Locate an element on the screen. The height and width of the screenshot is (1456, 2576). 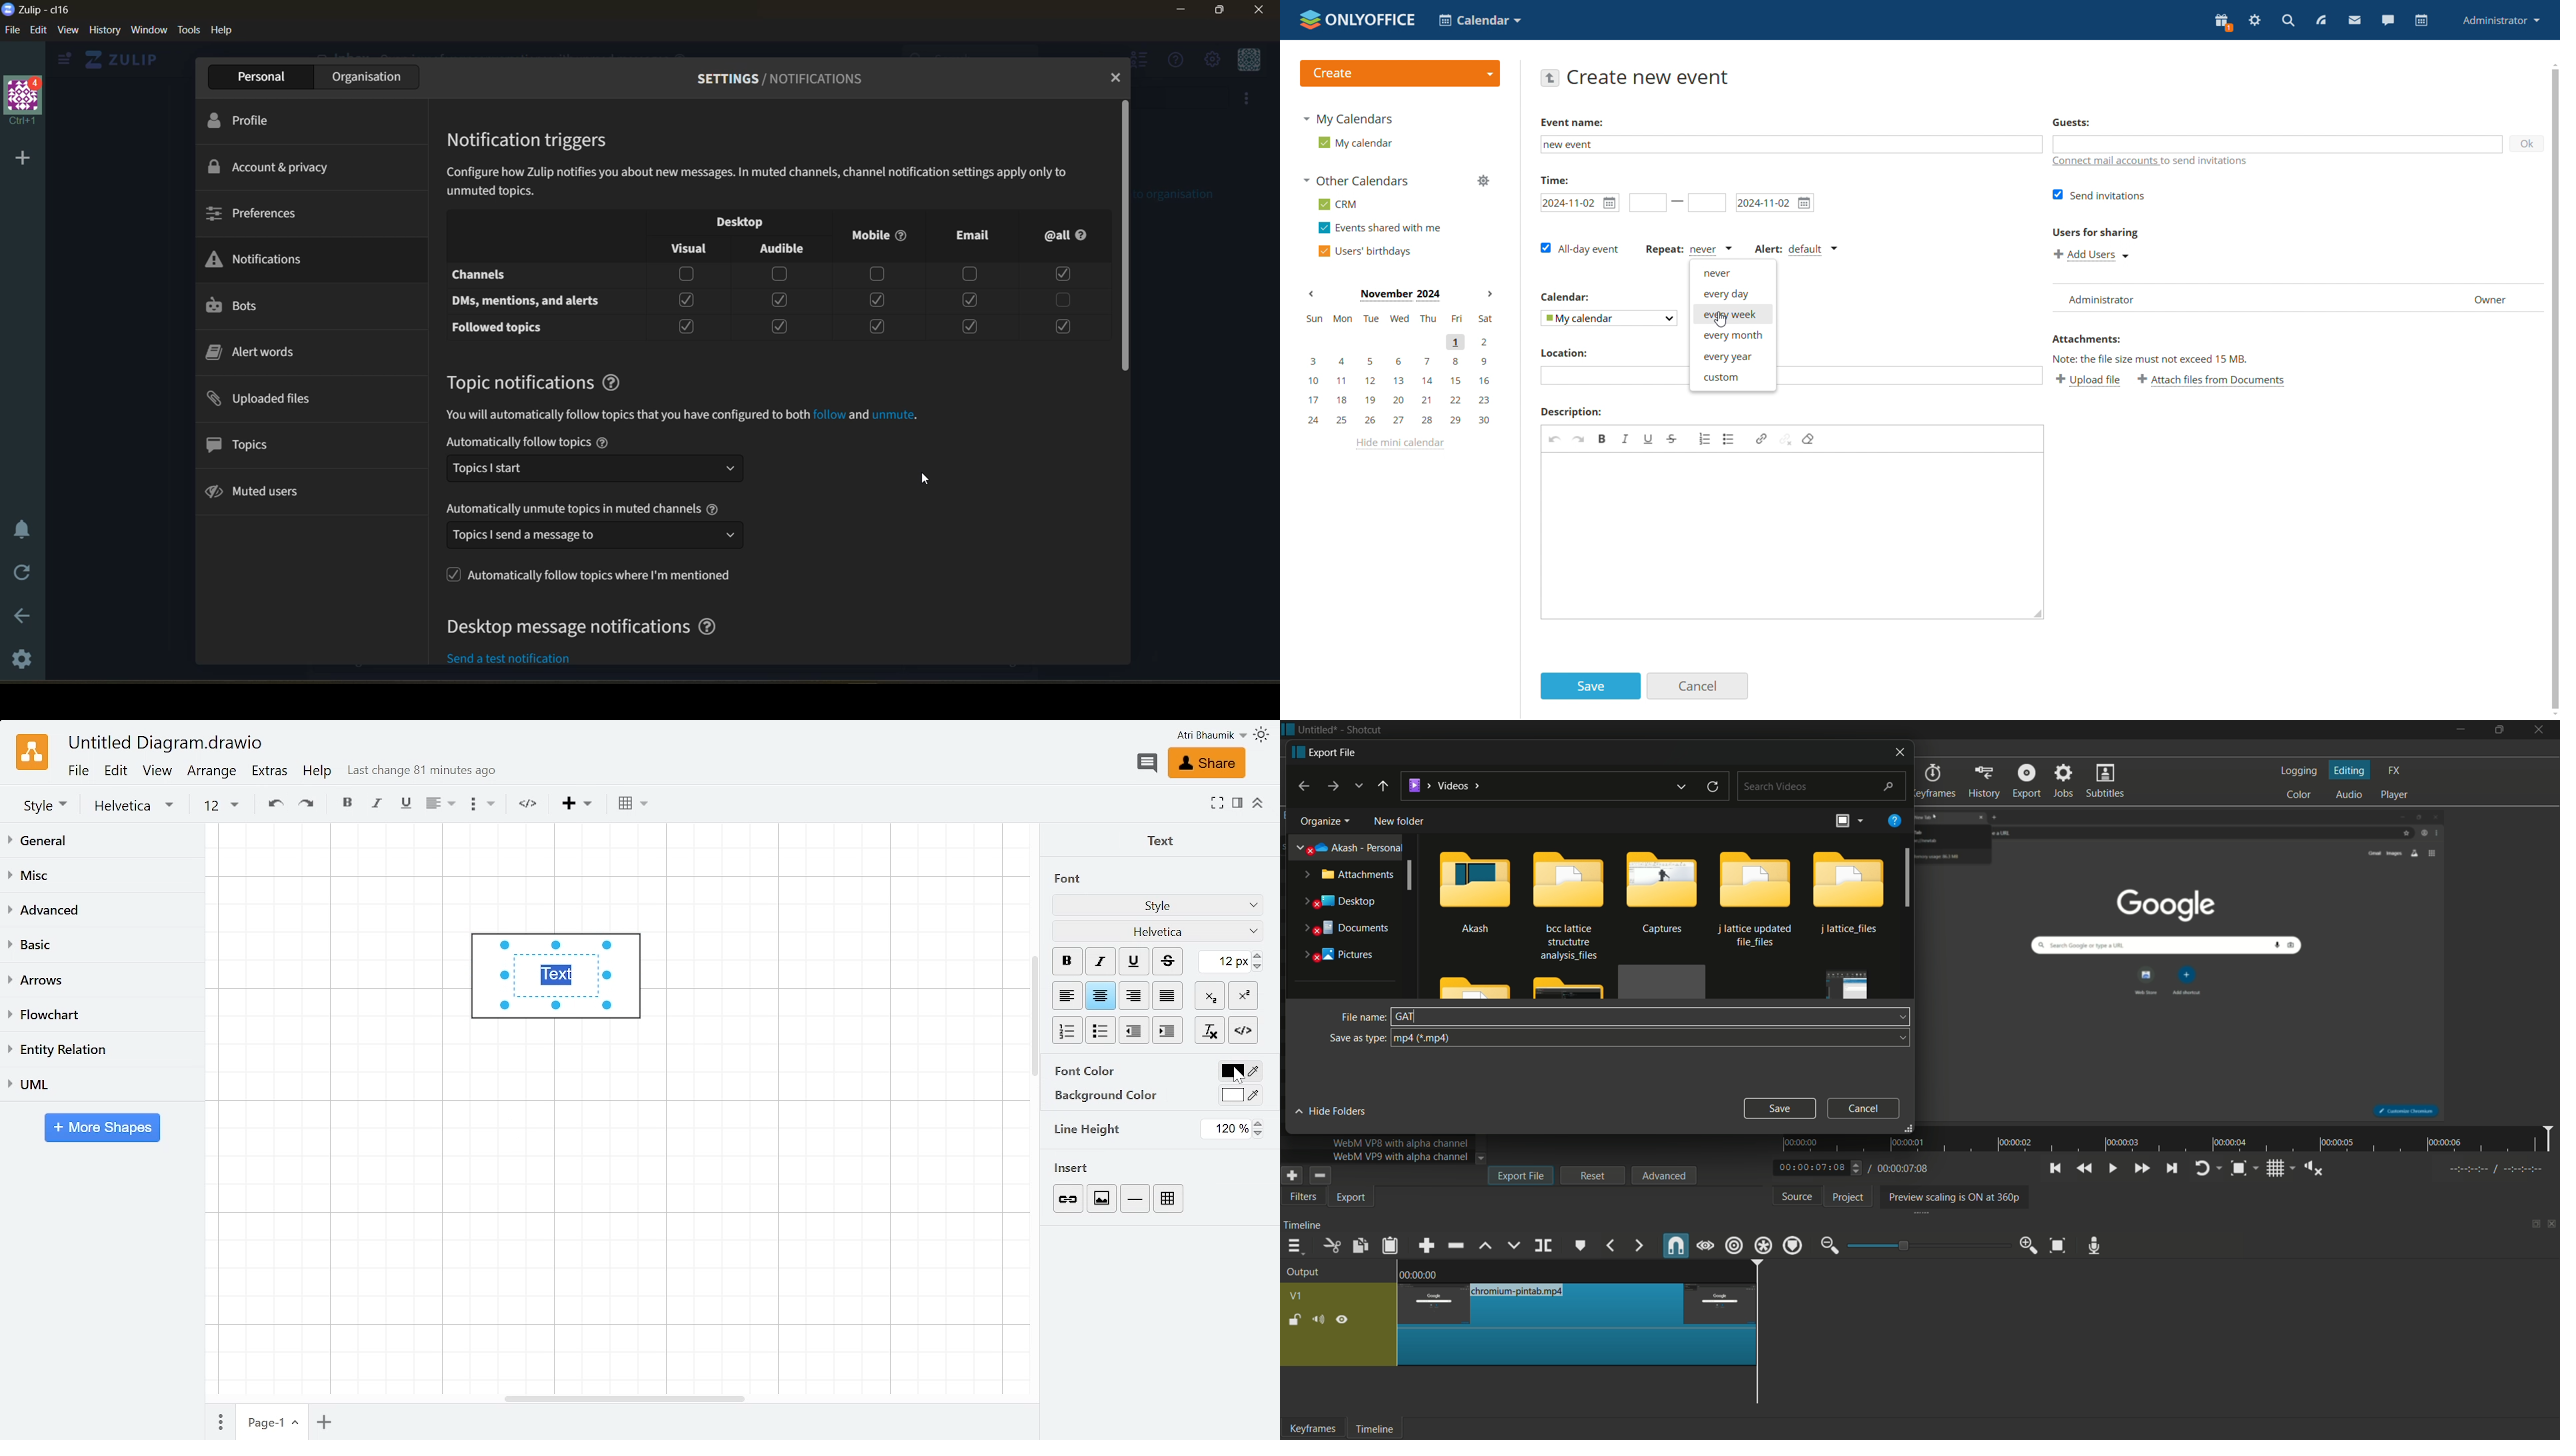
send invitations is located at coordinates (2096, 195).